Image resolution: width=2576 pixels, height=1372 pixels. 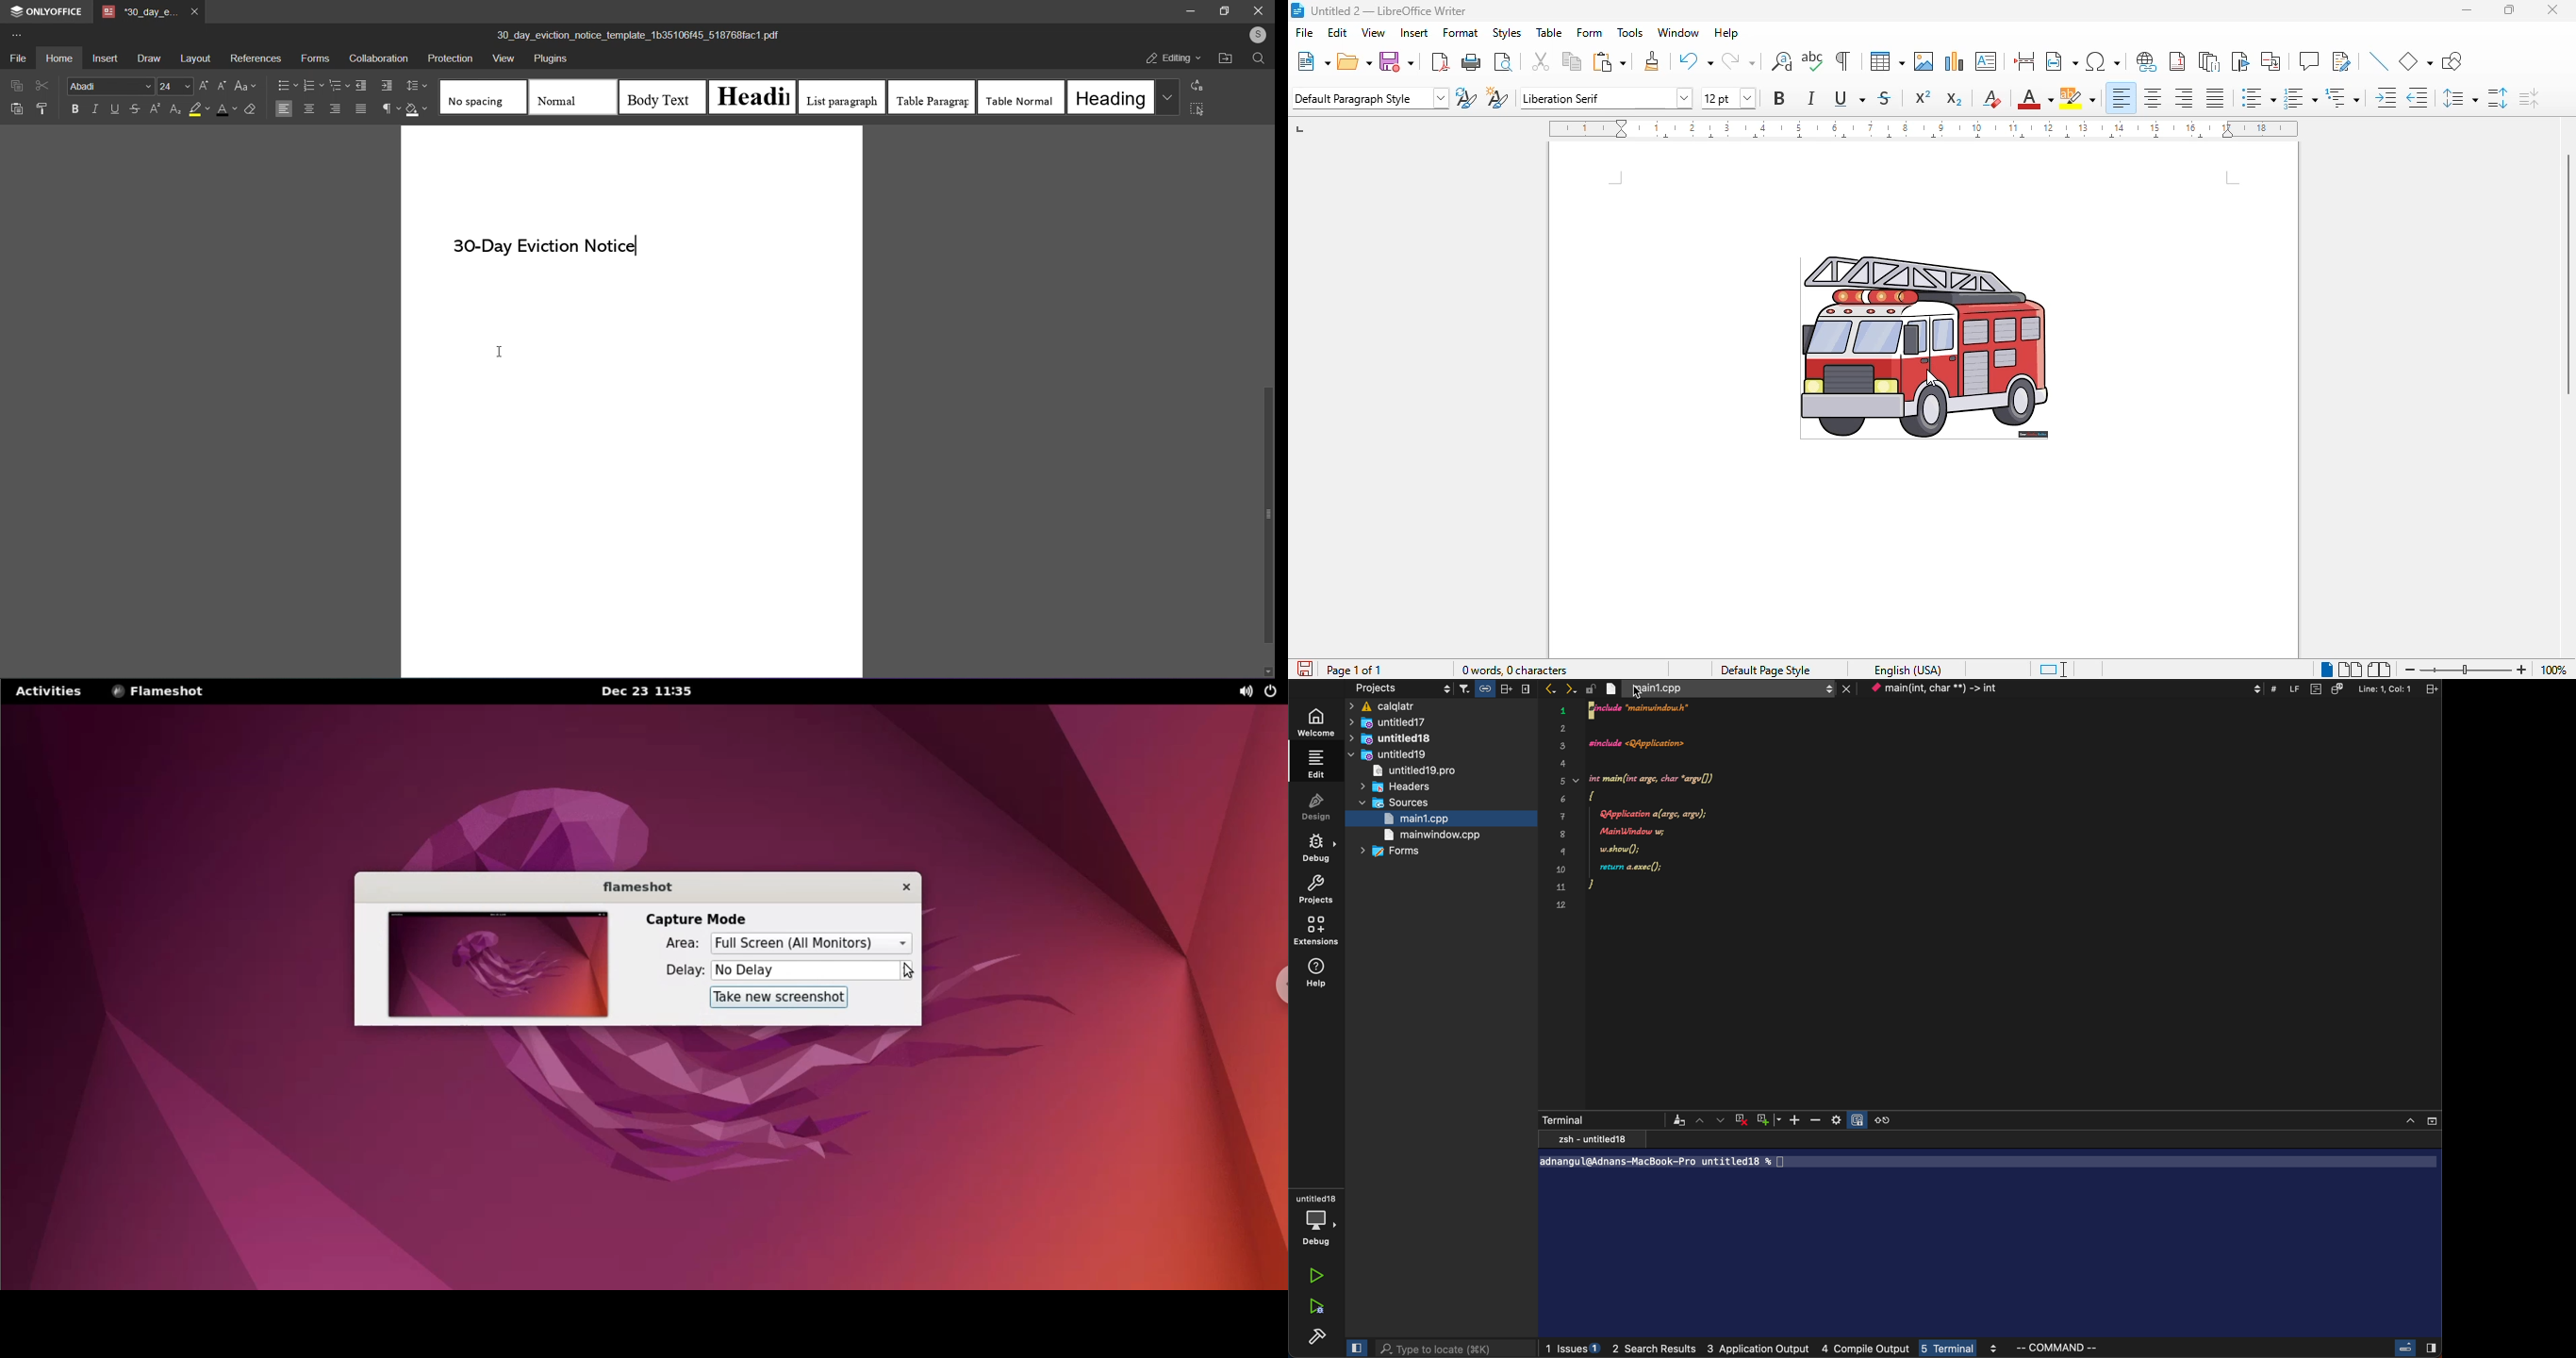 What do you see at coordinates (1955, 99) in the screenshot?
I see `subscript` at bounding box center [1955, 99].